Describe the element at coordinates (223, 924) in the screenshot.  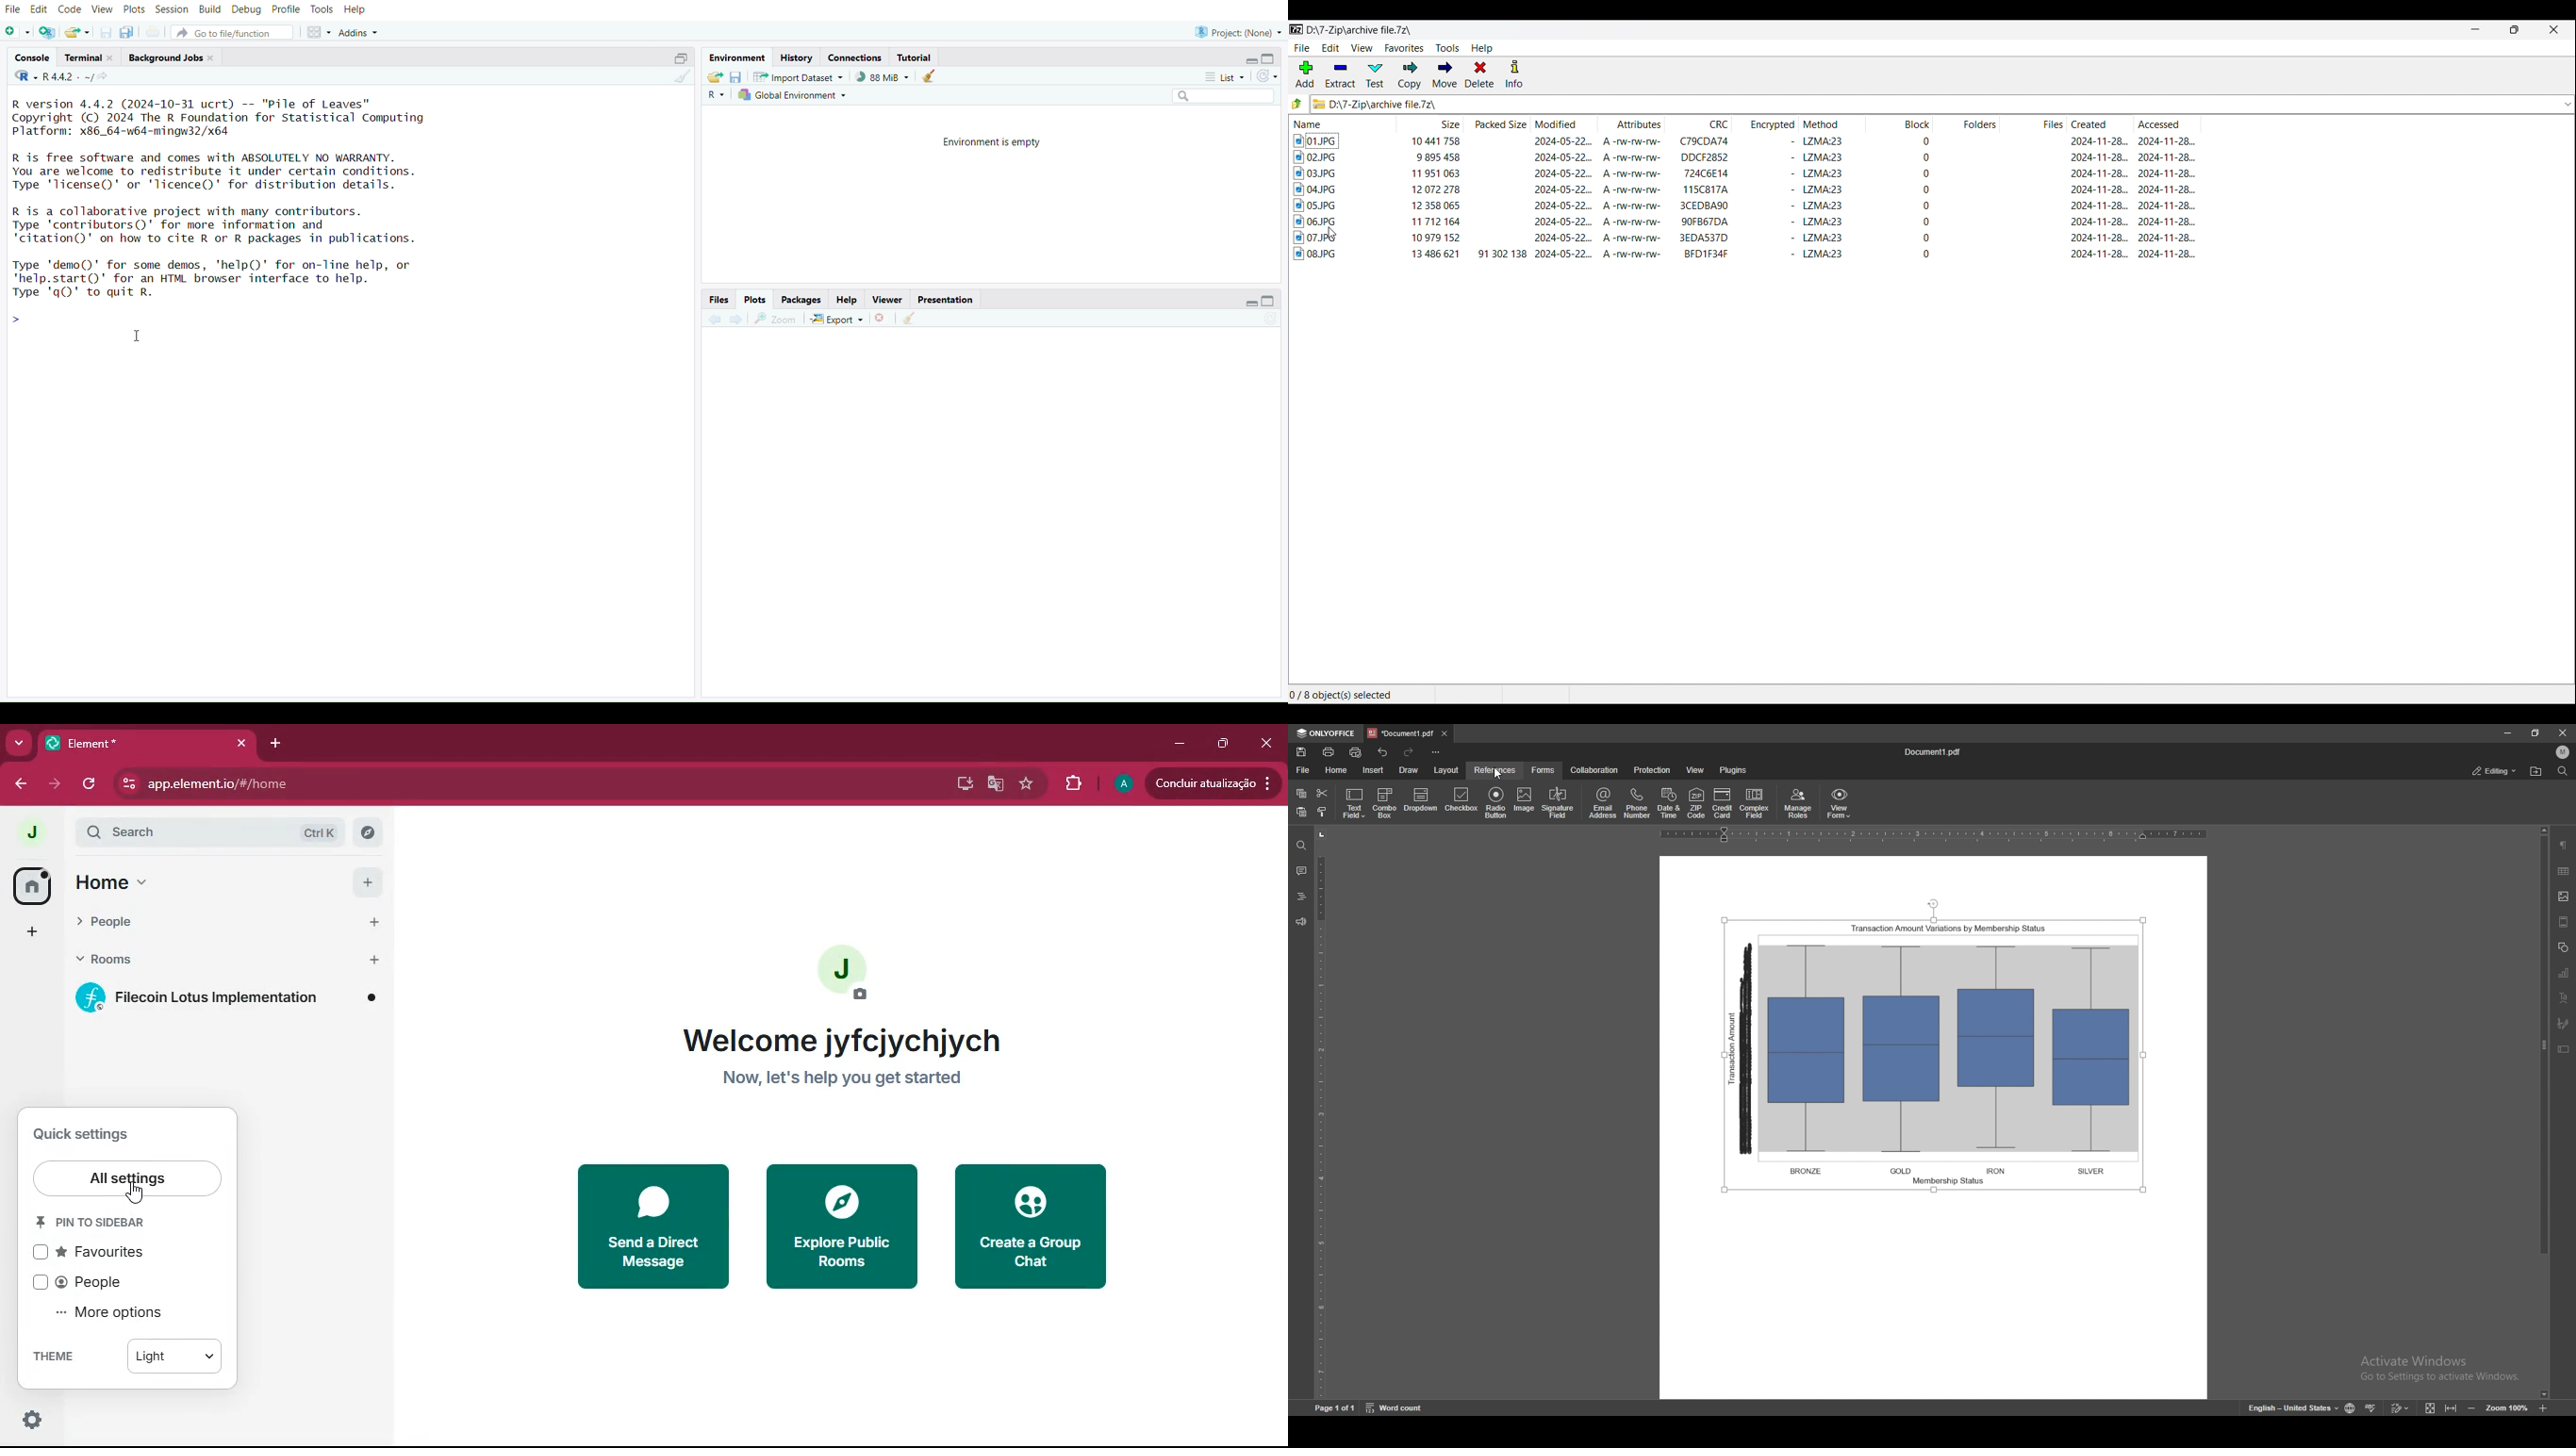
I see `people` at that location.